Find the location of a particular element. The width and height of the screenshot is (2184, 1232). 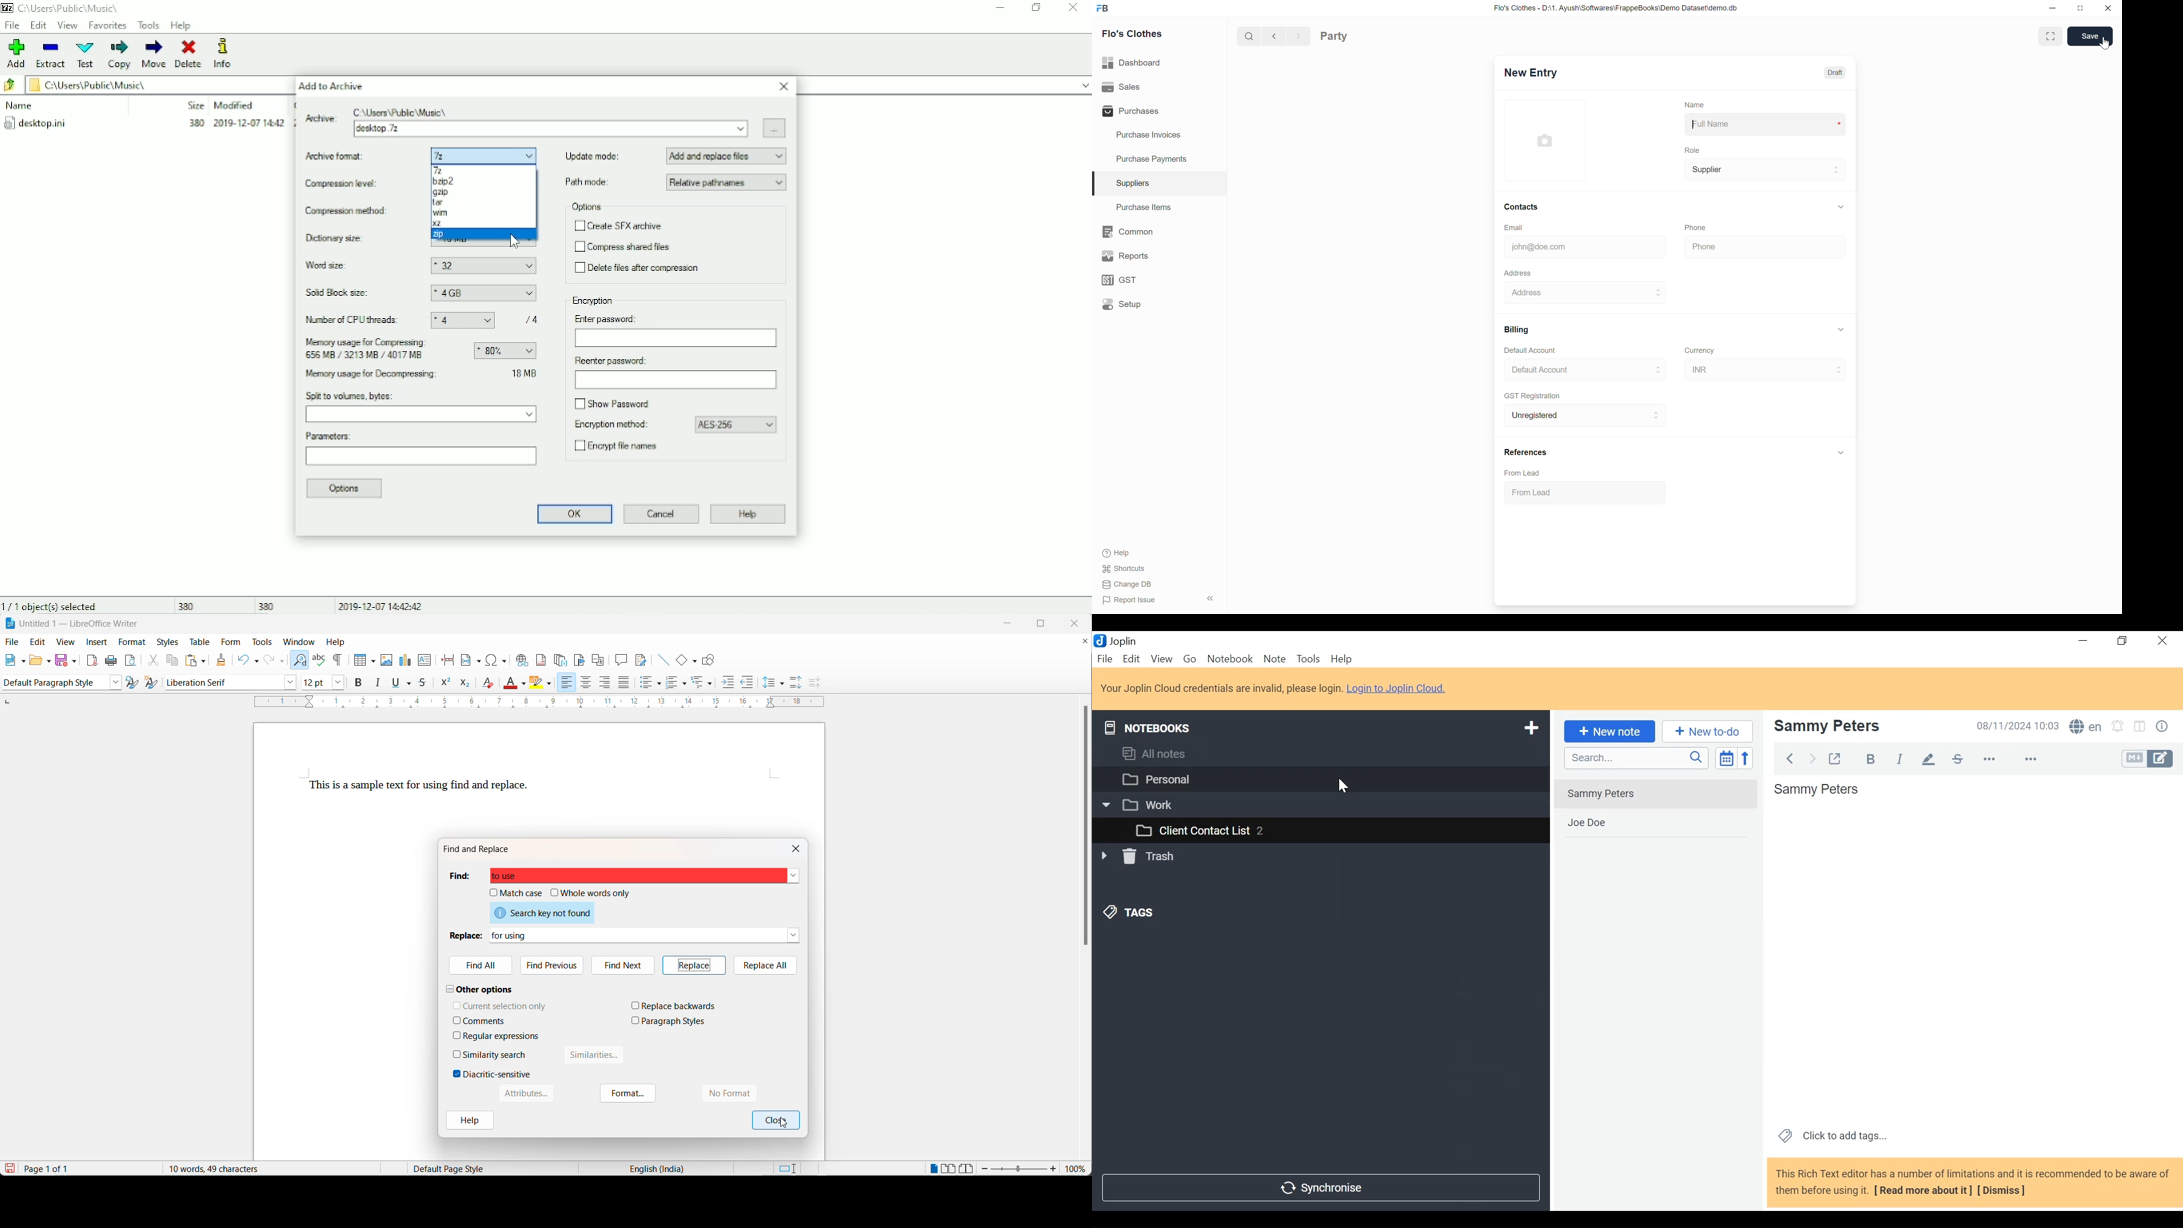

Shortcuts is located at coordinates (1124, 569).